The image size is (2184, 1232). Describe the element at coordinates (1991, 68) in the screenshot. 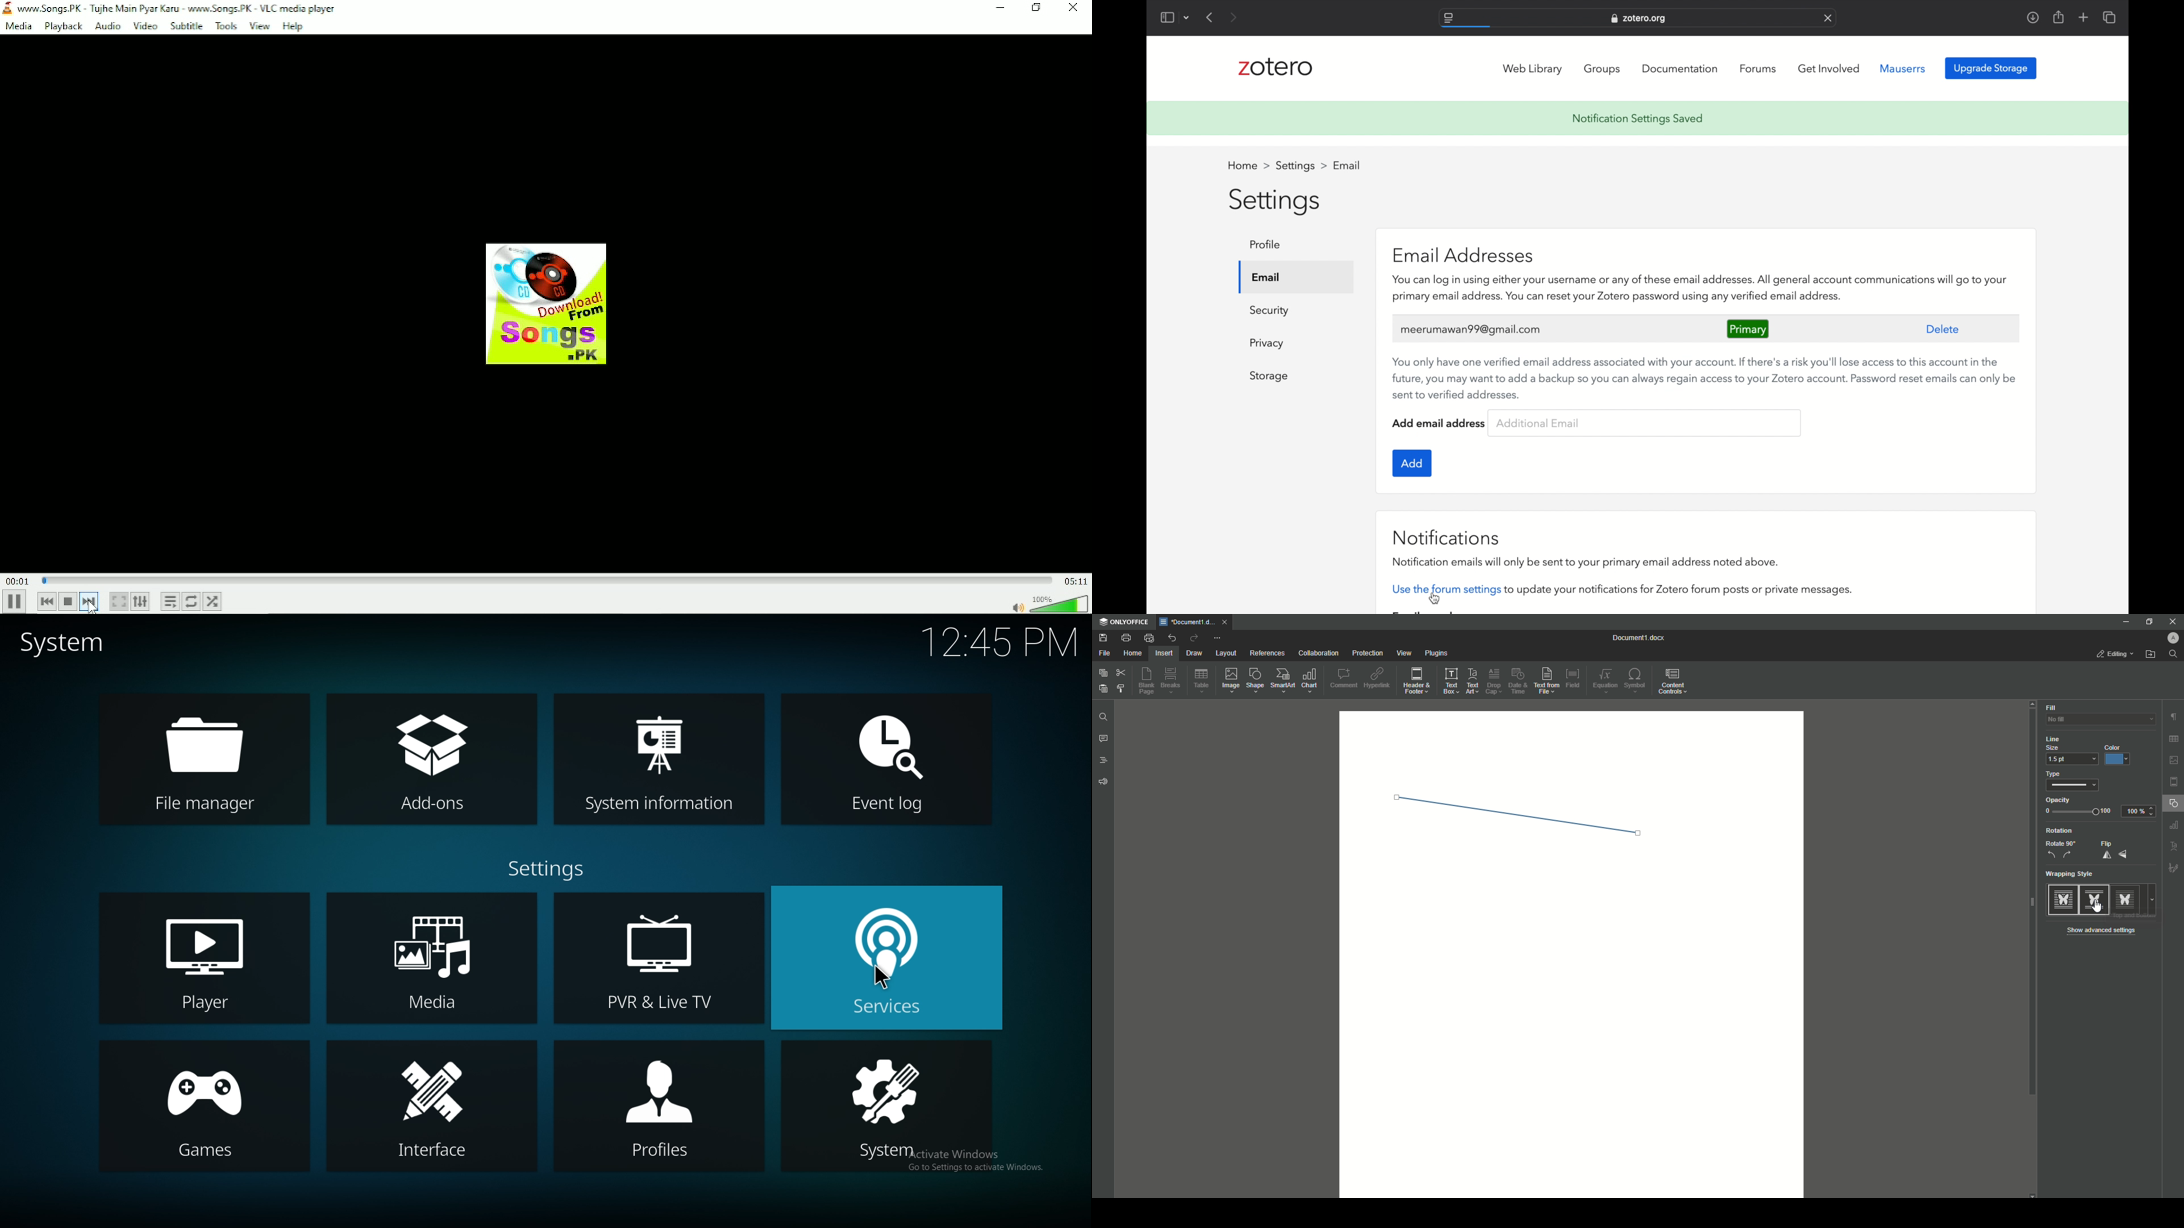

I see `upgrade storage` at that location.